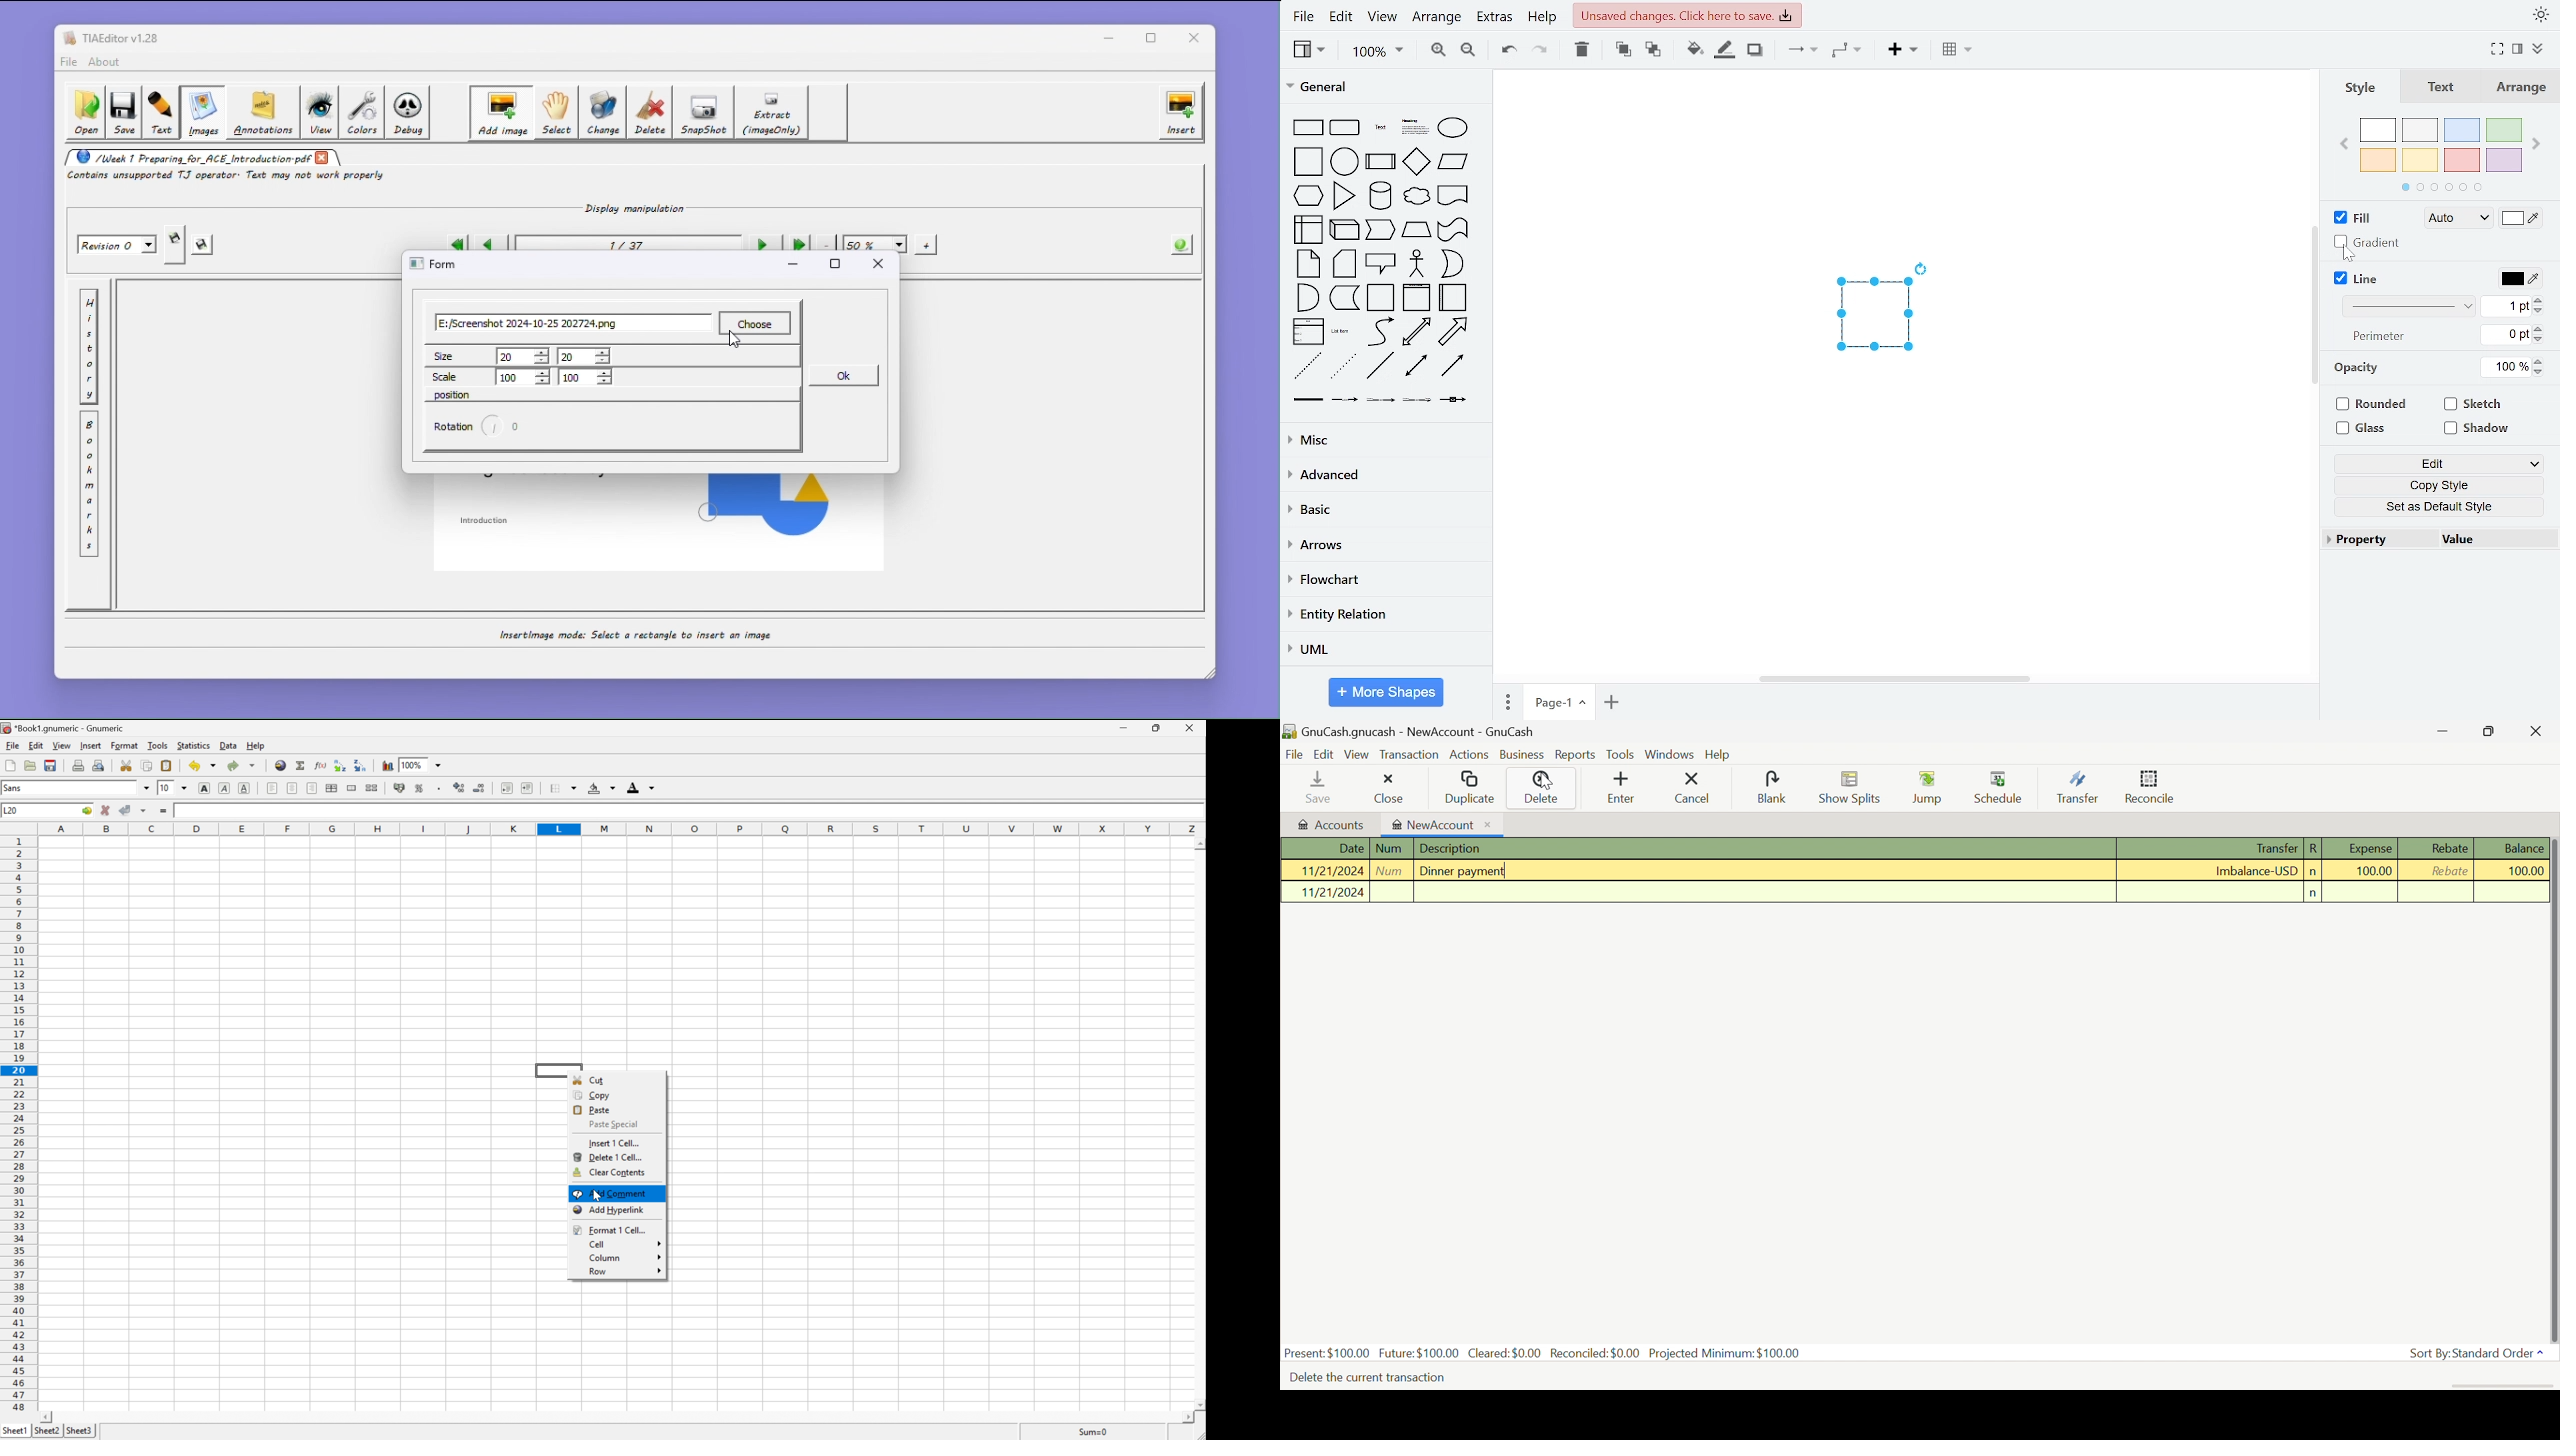 Image resolution: width=2576 pixels, height=1456 pixels. Describe the element at coordinates (1305, 398) in the screenshot. I see `` at that location.